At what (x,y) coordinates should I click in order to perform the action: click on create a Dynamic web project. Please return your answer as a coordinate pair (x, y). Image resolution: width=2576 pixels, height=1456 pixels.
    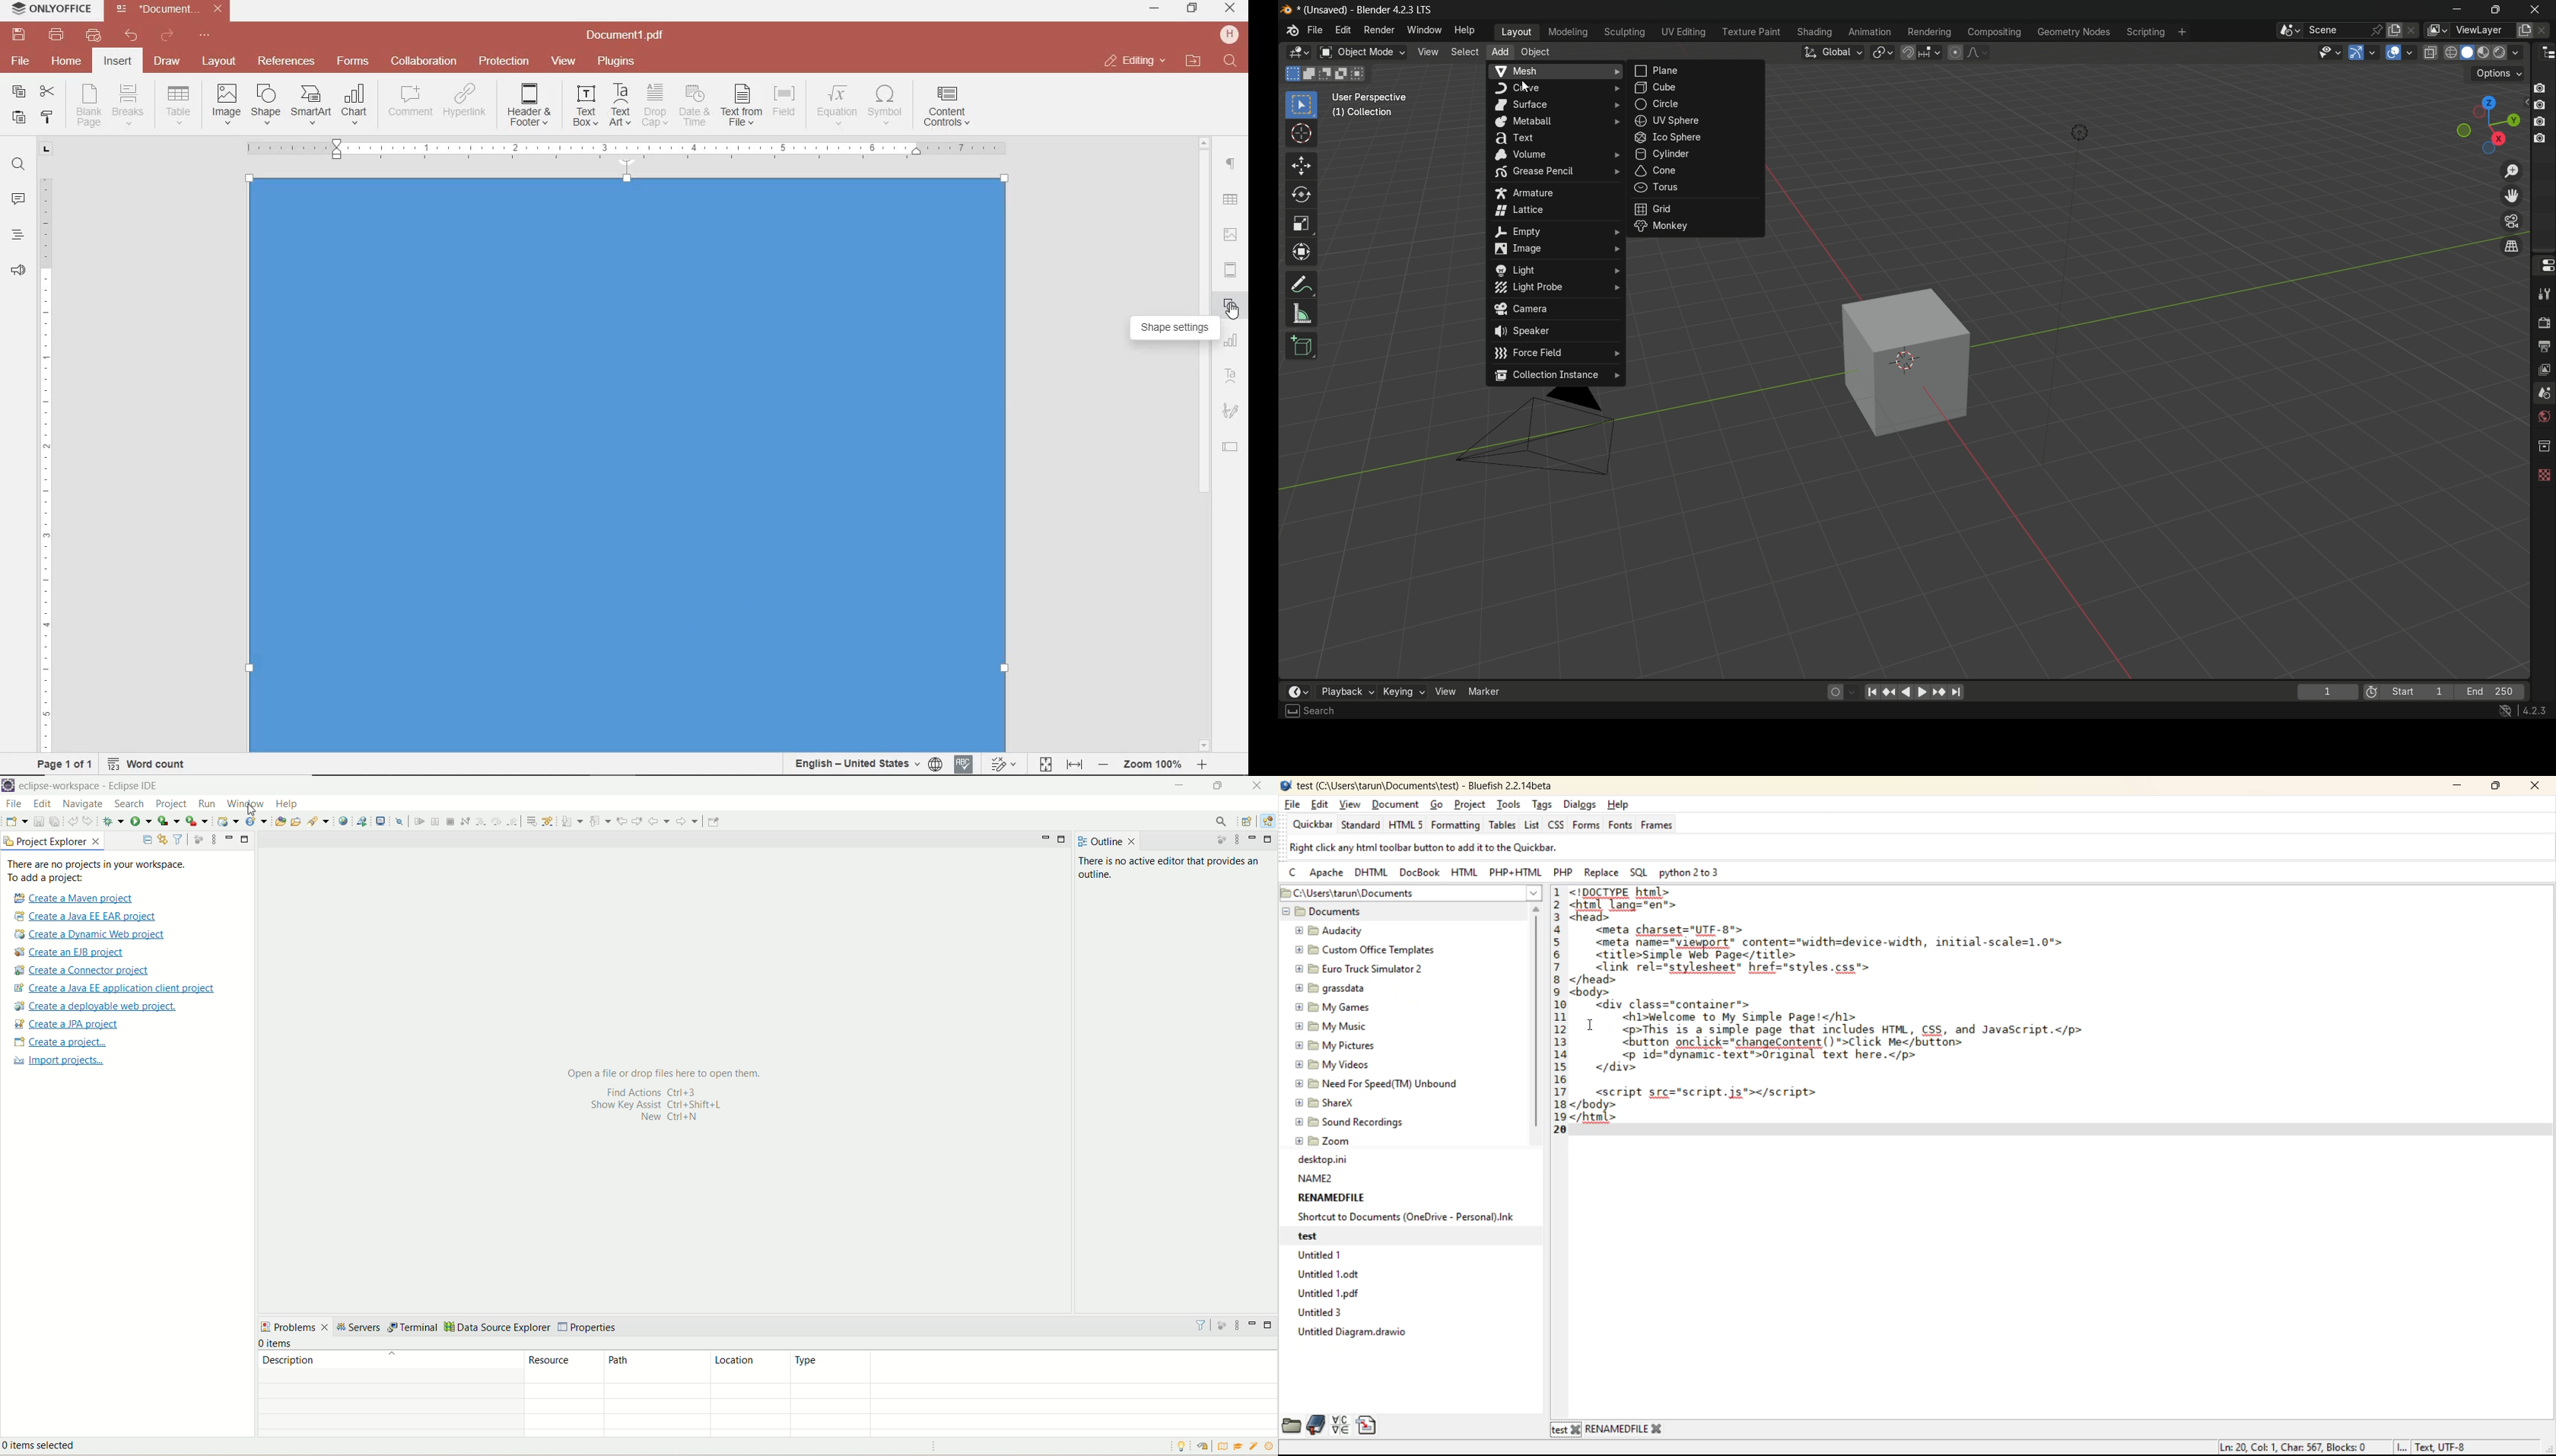
    Looking at the image, I should click on (91, 935).